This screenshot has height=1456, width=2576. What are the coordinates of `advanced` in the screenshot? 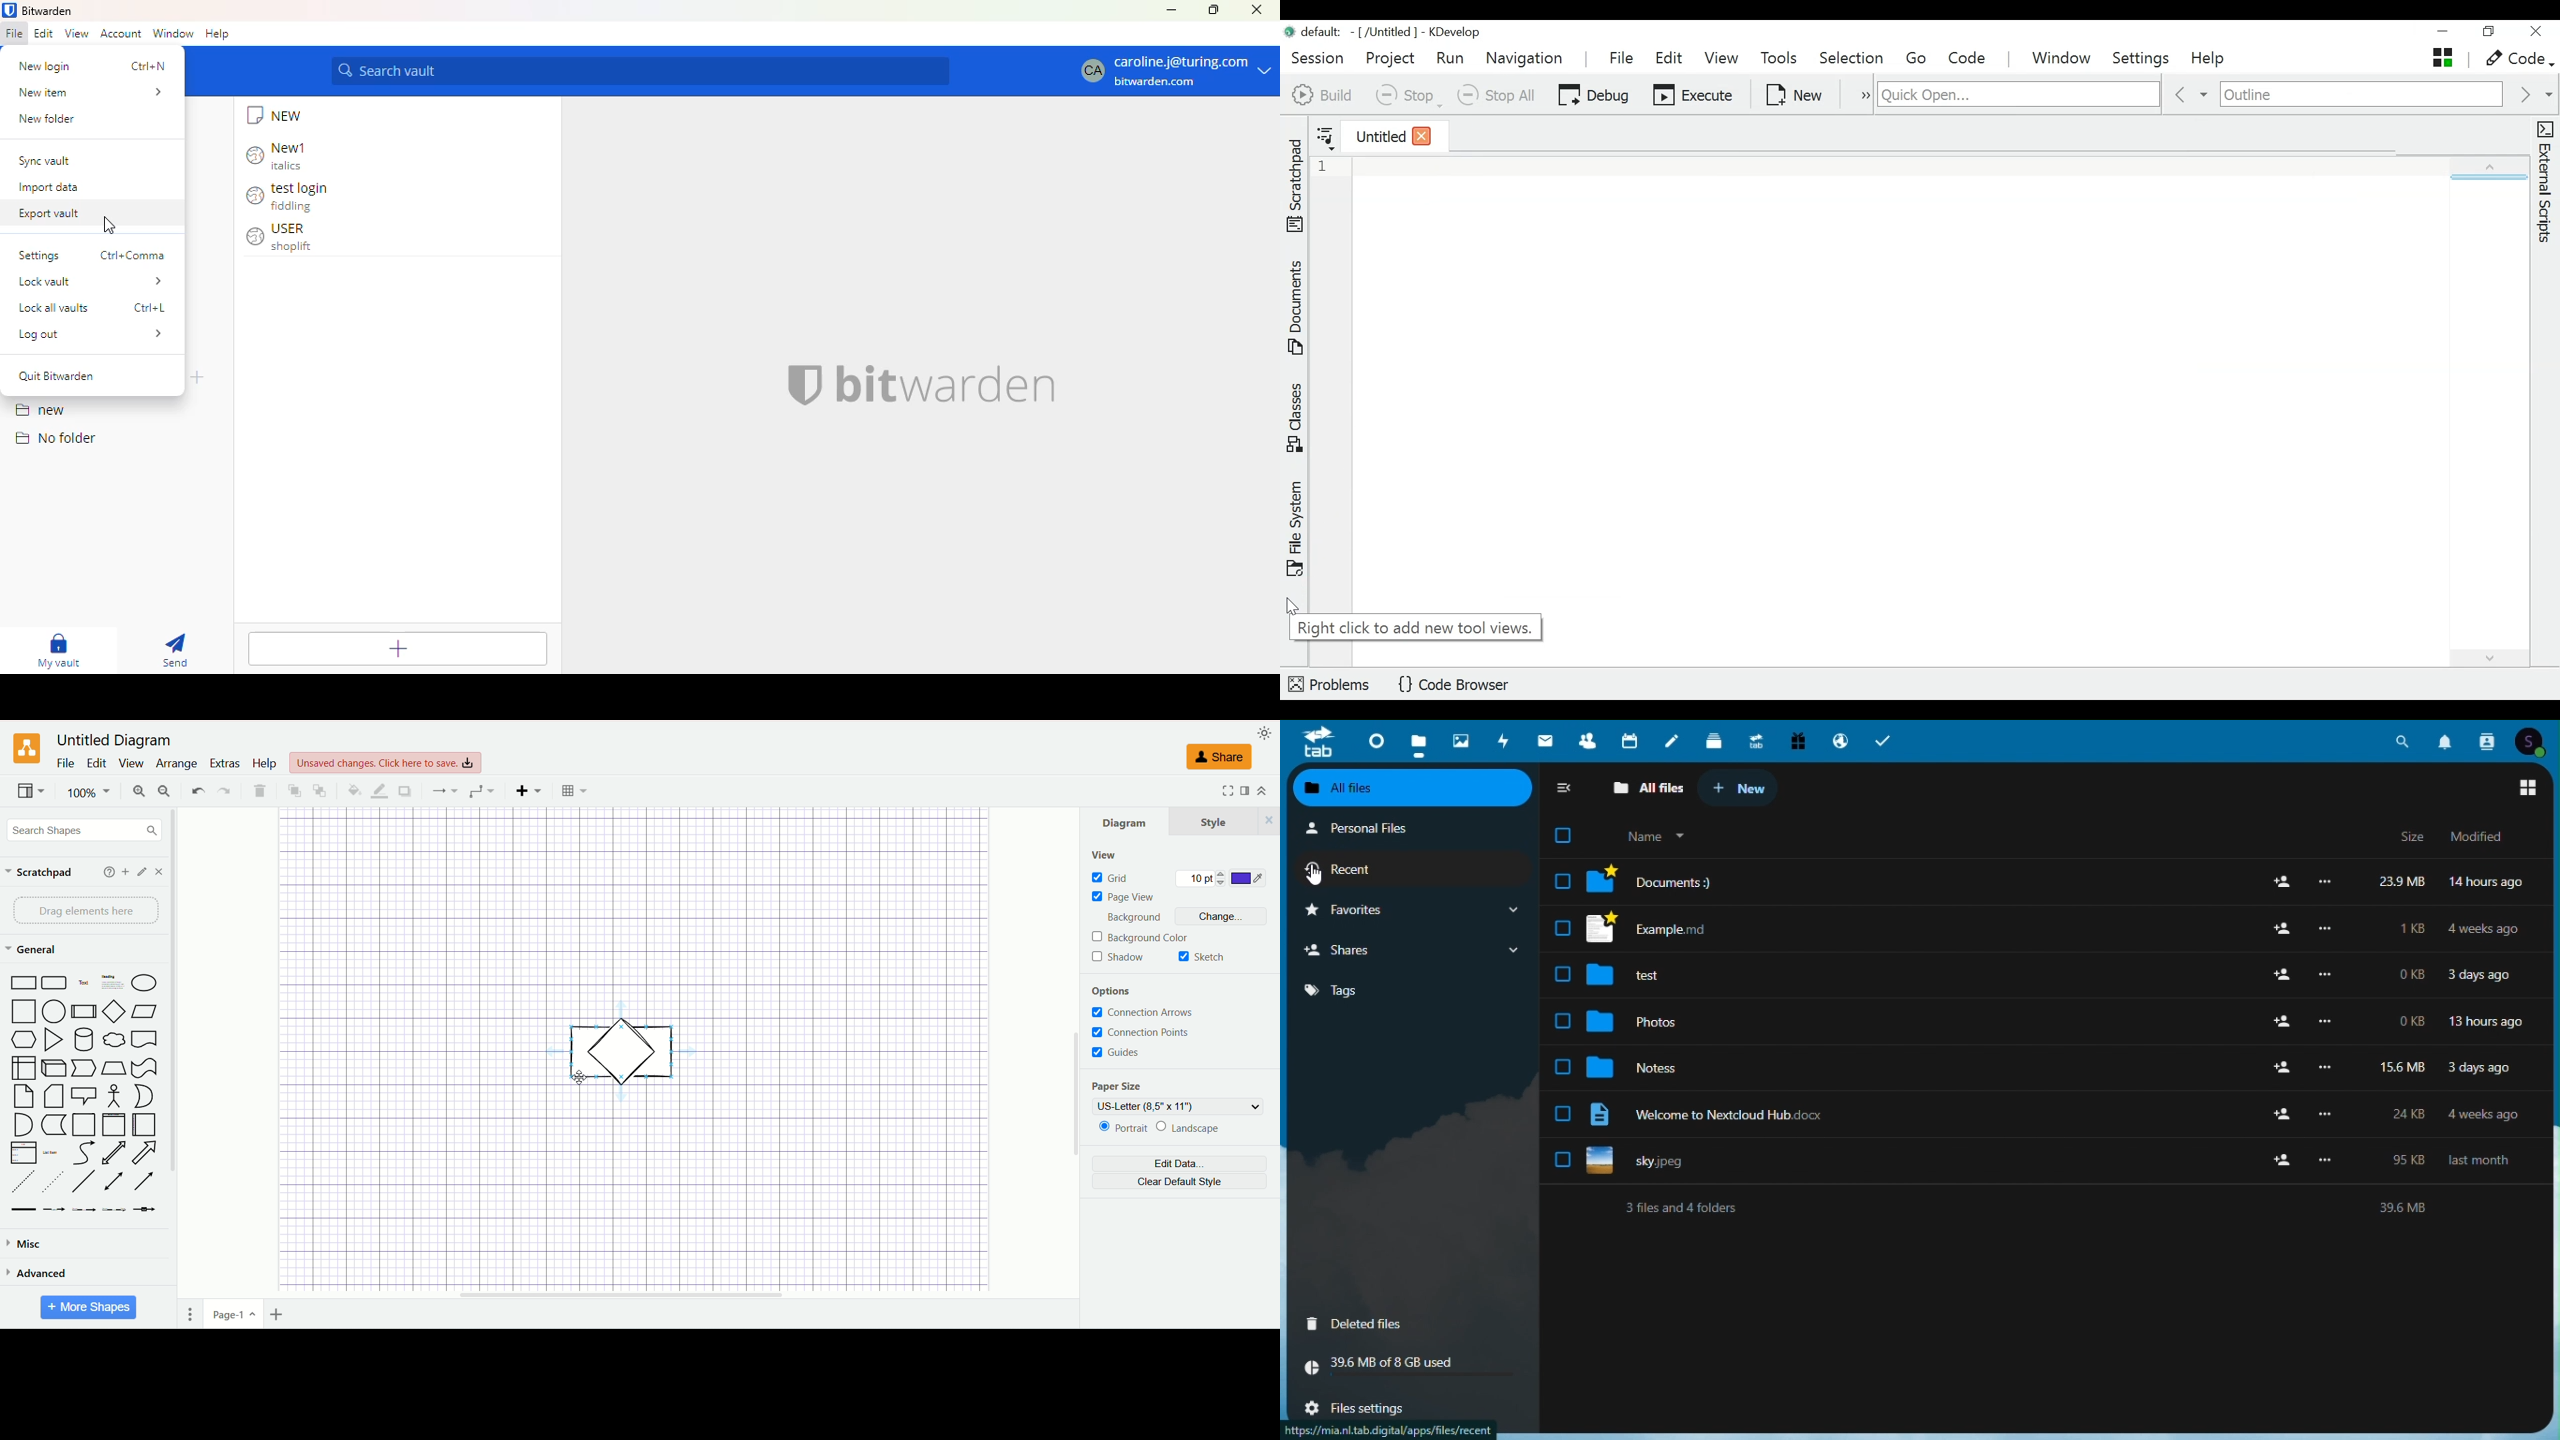 It's located at (42, 1276).